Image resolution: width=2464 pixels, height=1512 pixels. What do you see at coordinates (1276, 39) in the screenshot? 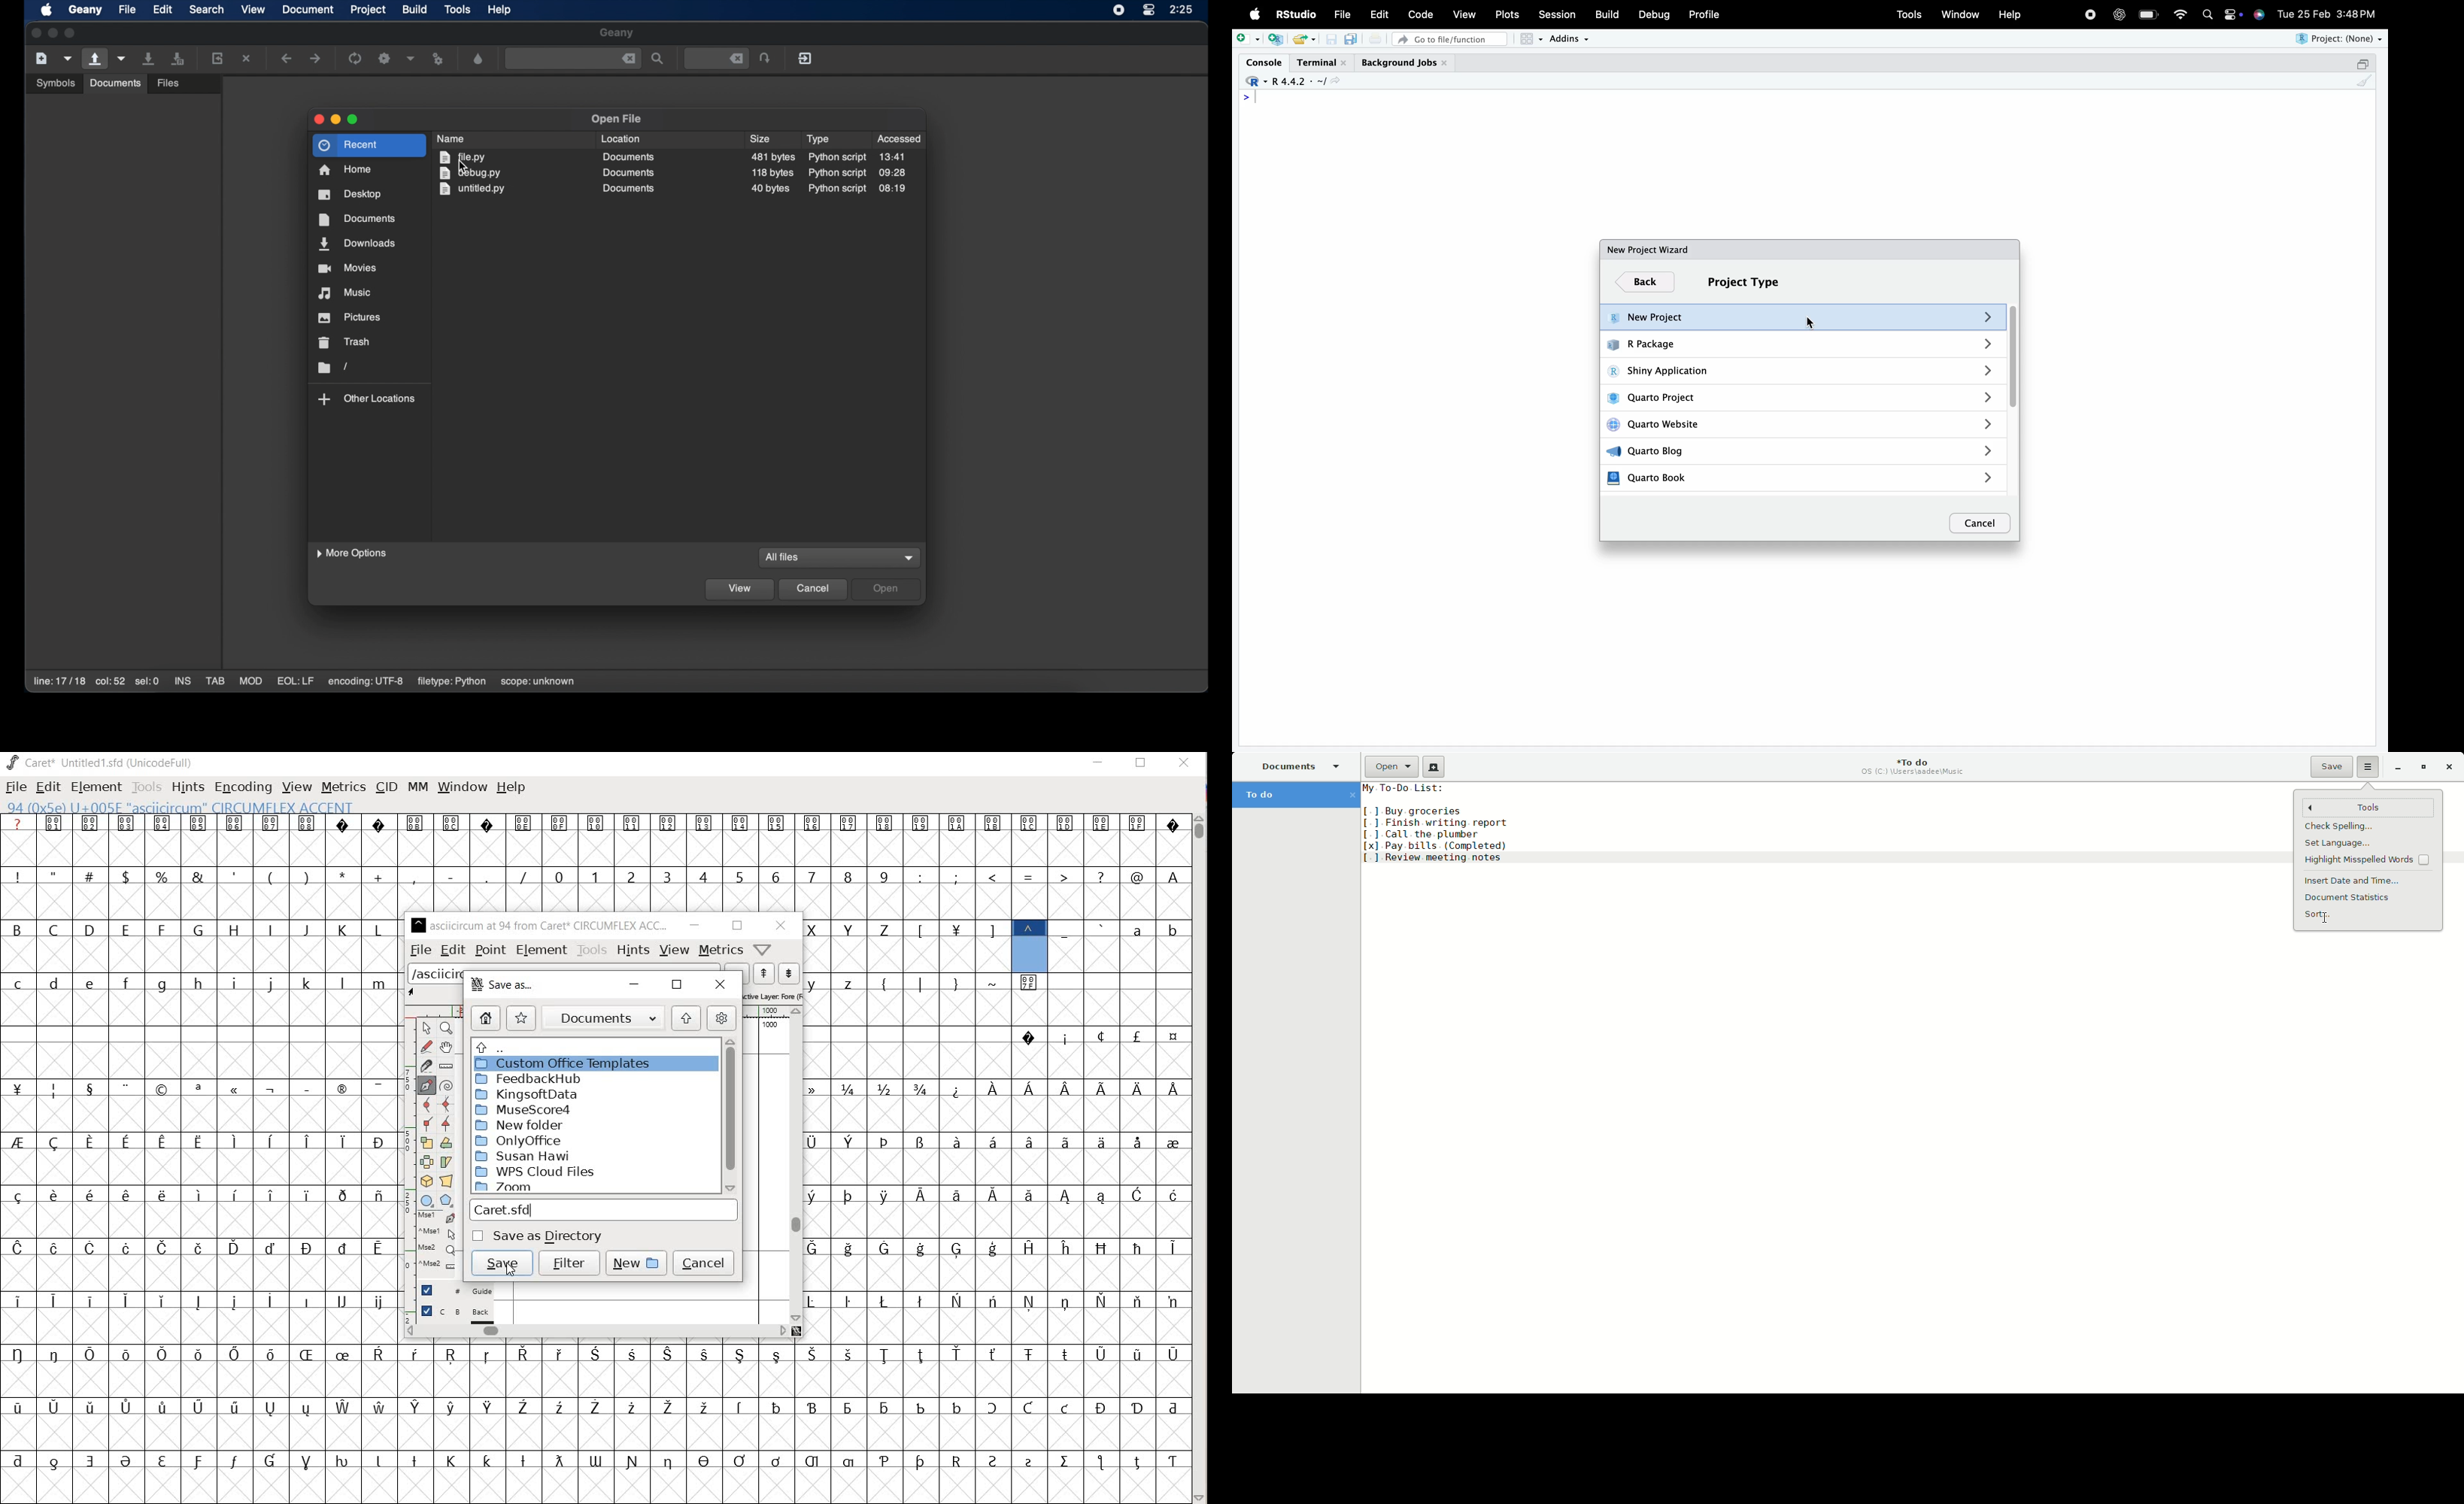
I see `create a project` at bounding box center [1276, 39].